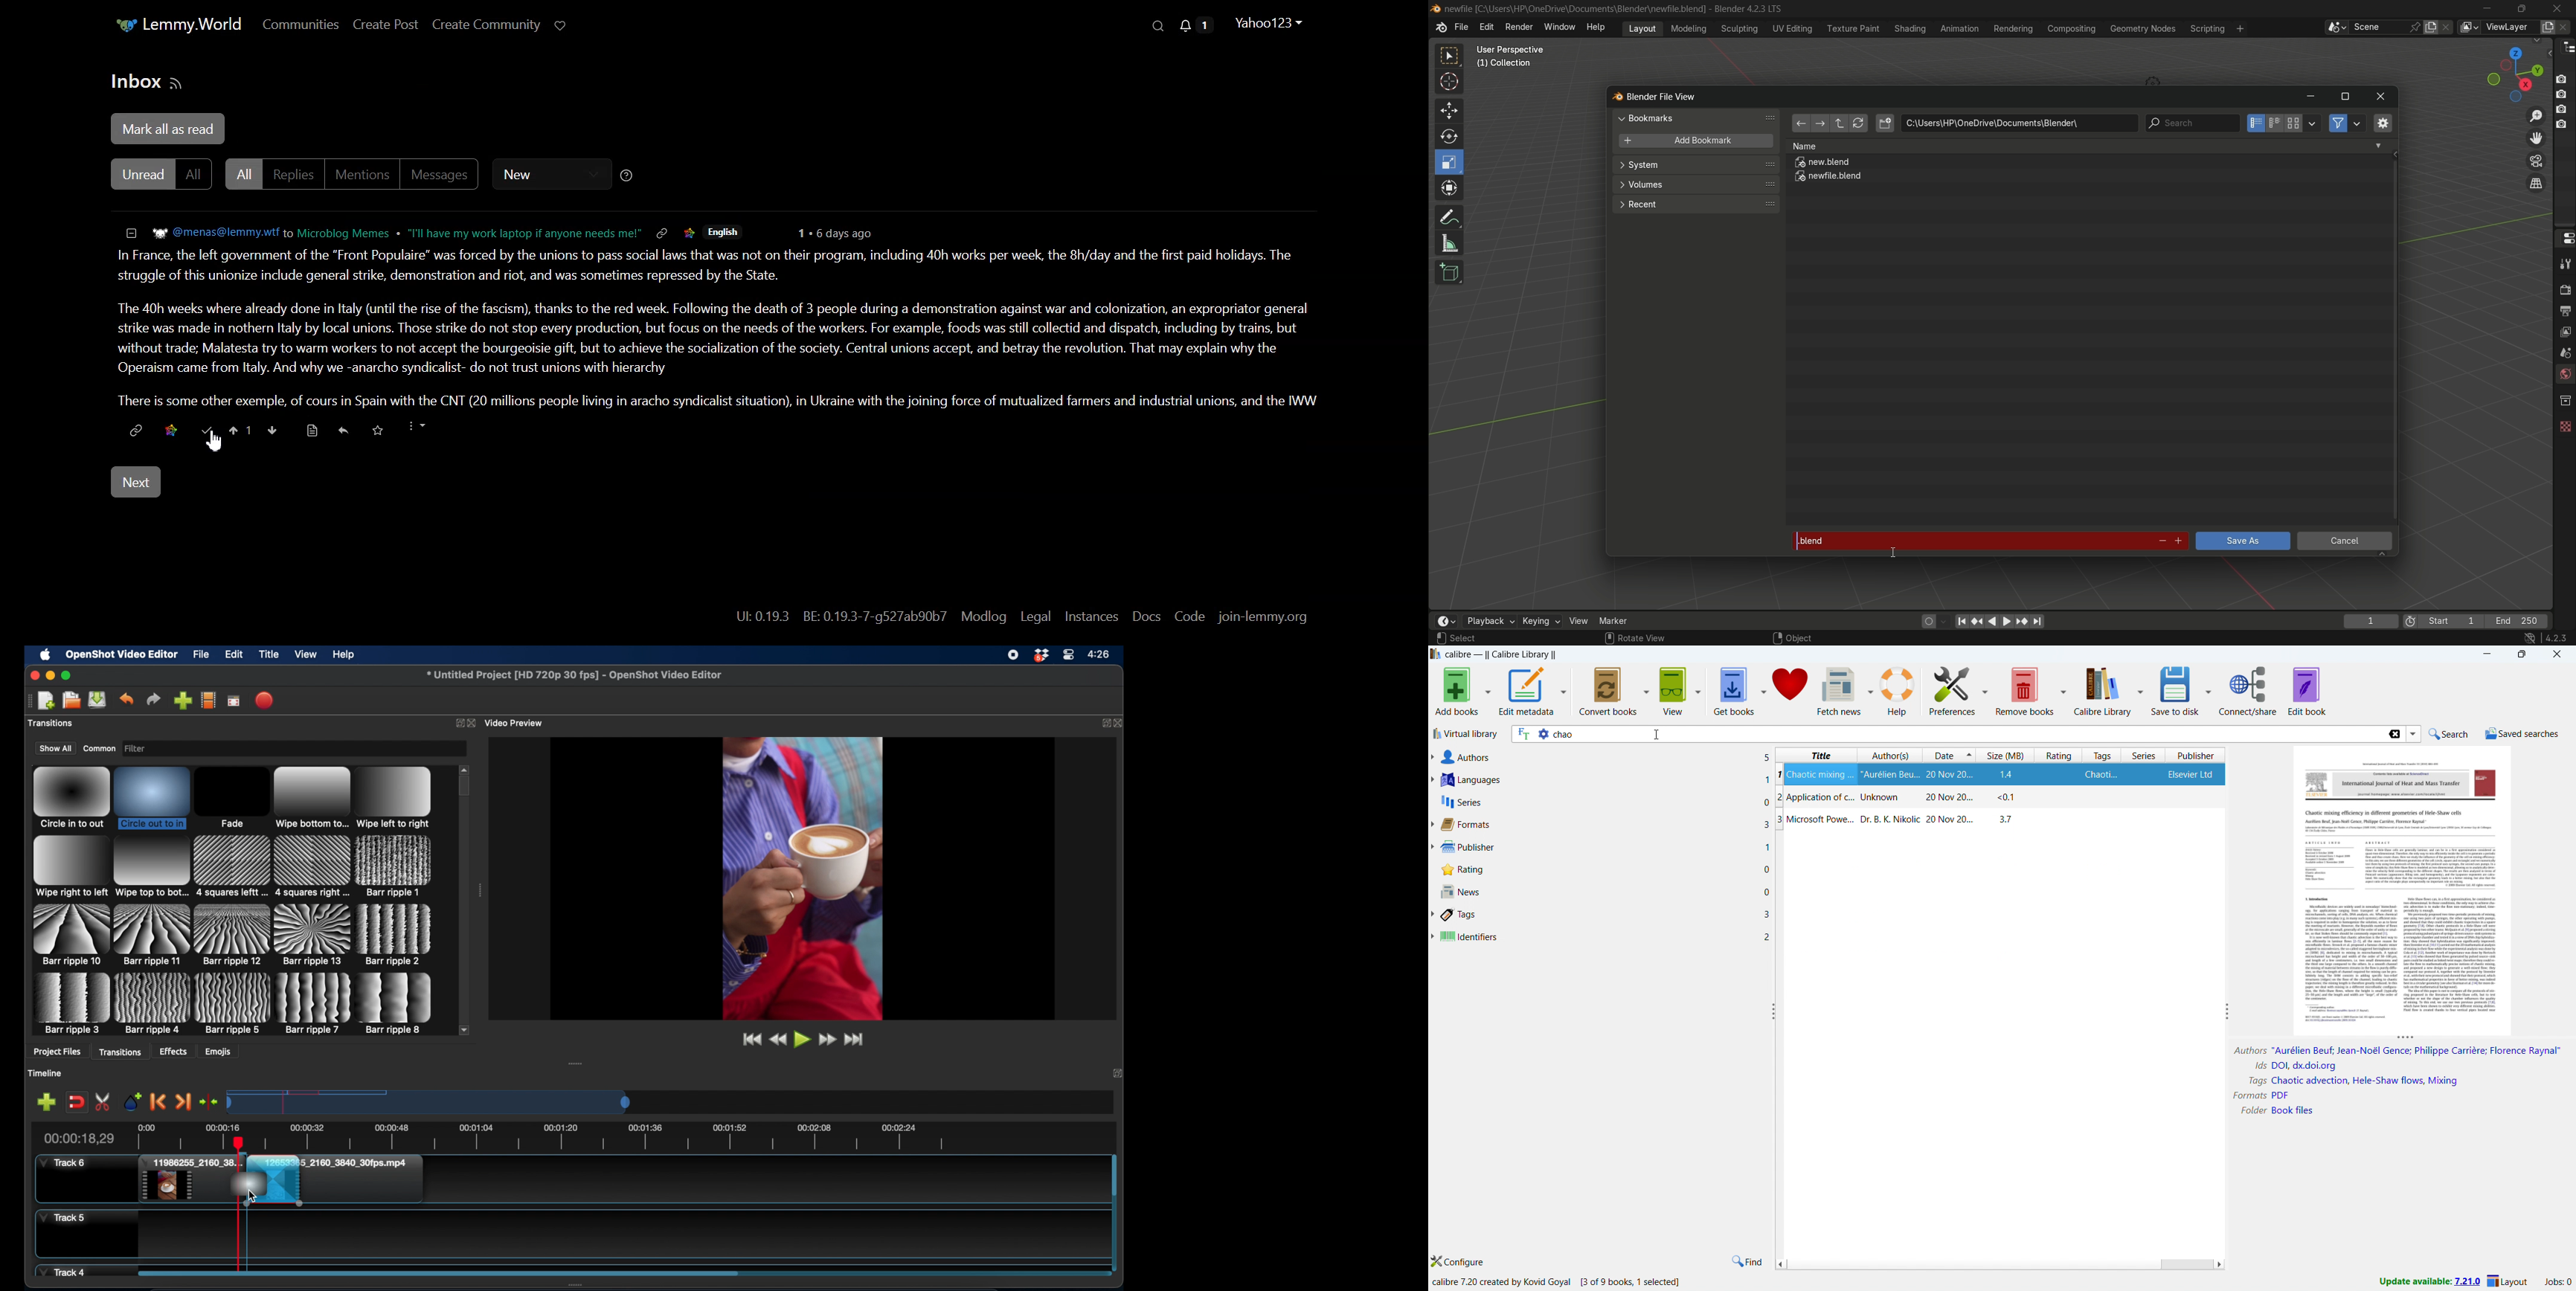 This screenshot has width=2576, height=1316. Describe the element at coordinates (465, 1029) in the screenshot. I see `scroll down arrow` at that location.